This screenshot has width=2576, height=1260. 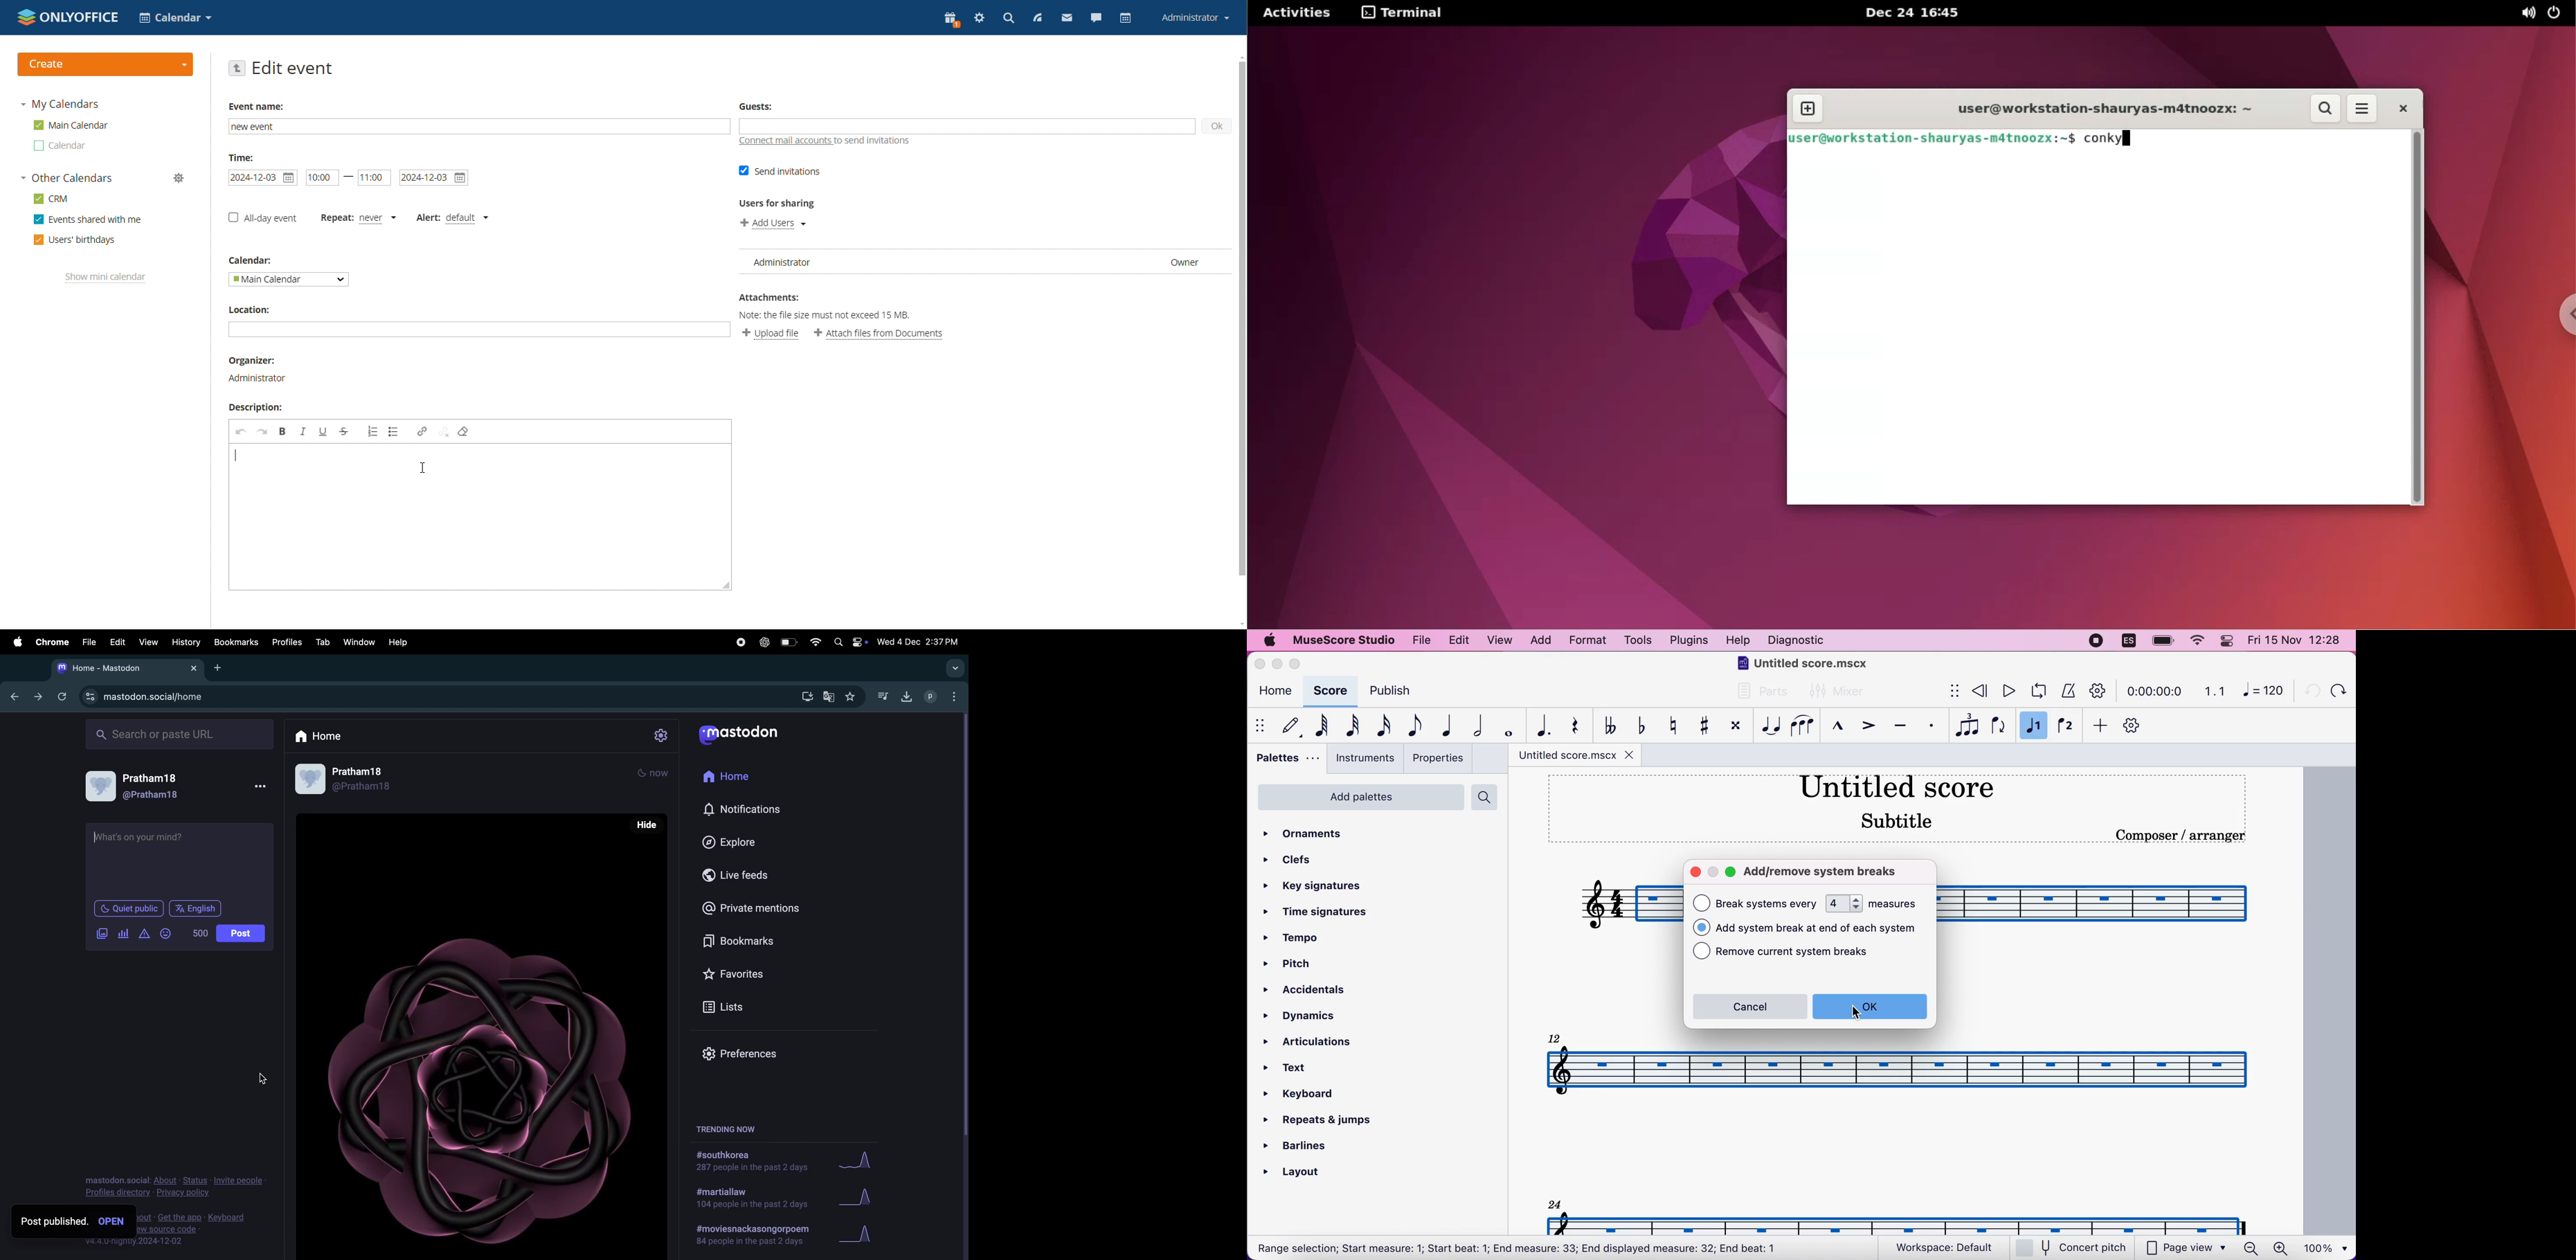 What do you see at coordinates (2034, 727) in the screenshot?
I see `voice 1` at bounding box center [2034, 727].